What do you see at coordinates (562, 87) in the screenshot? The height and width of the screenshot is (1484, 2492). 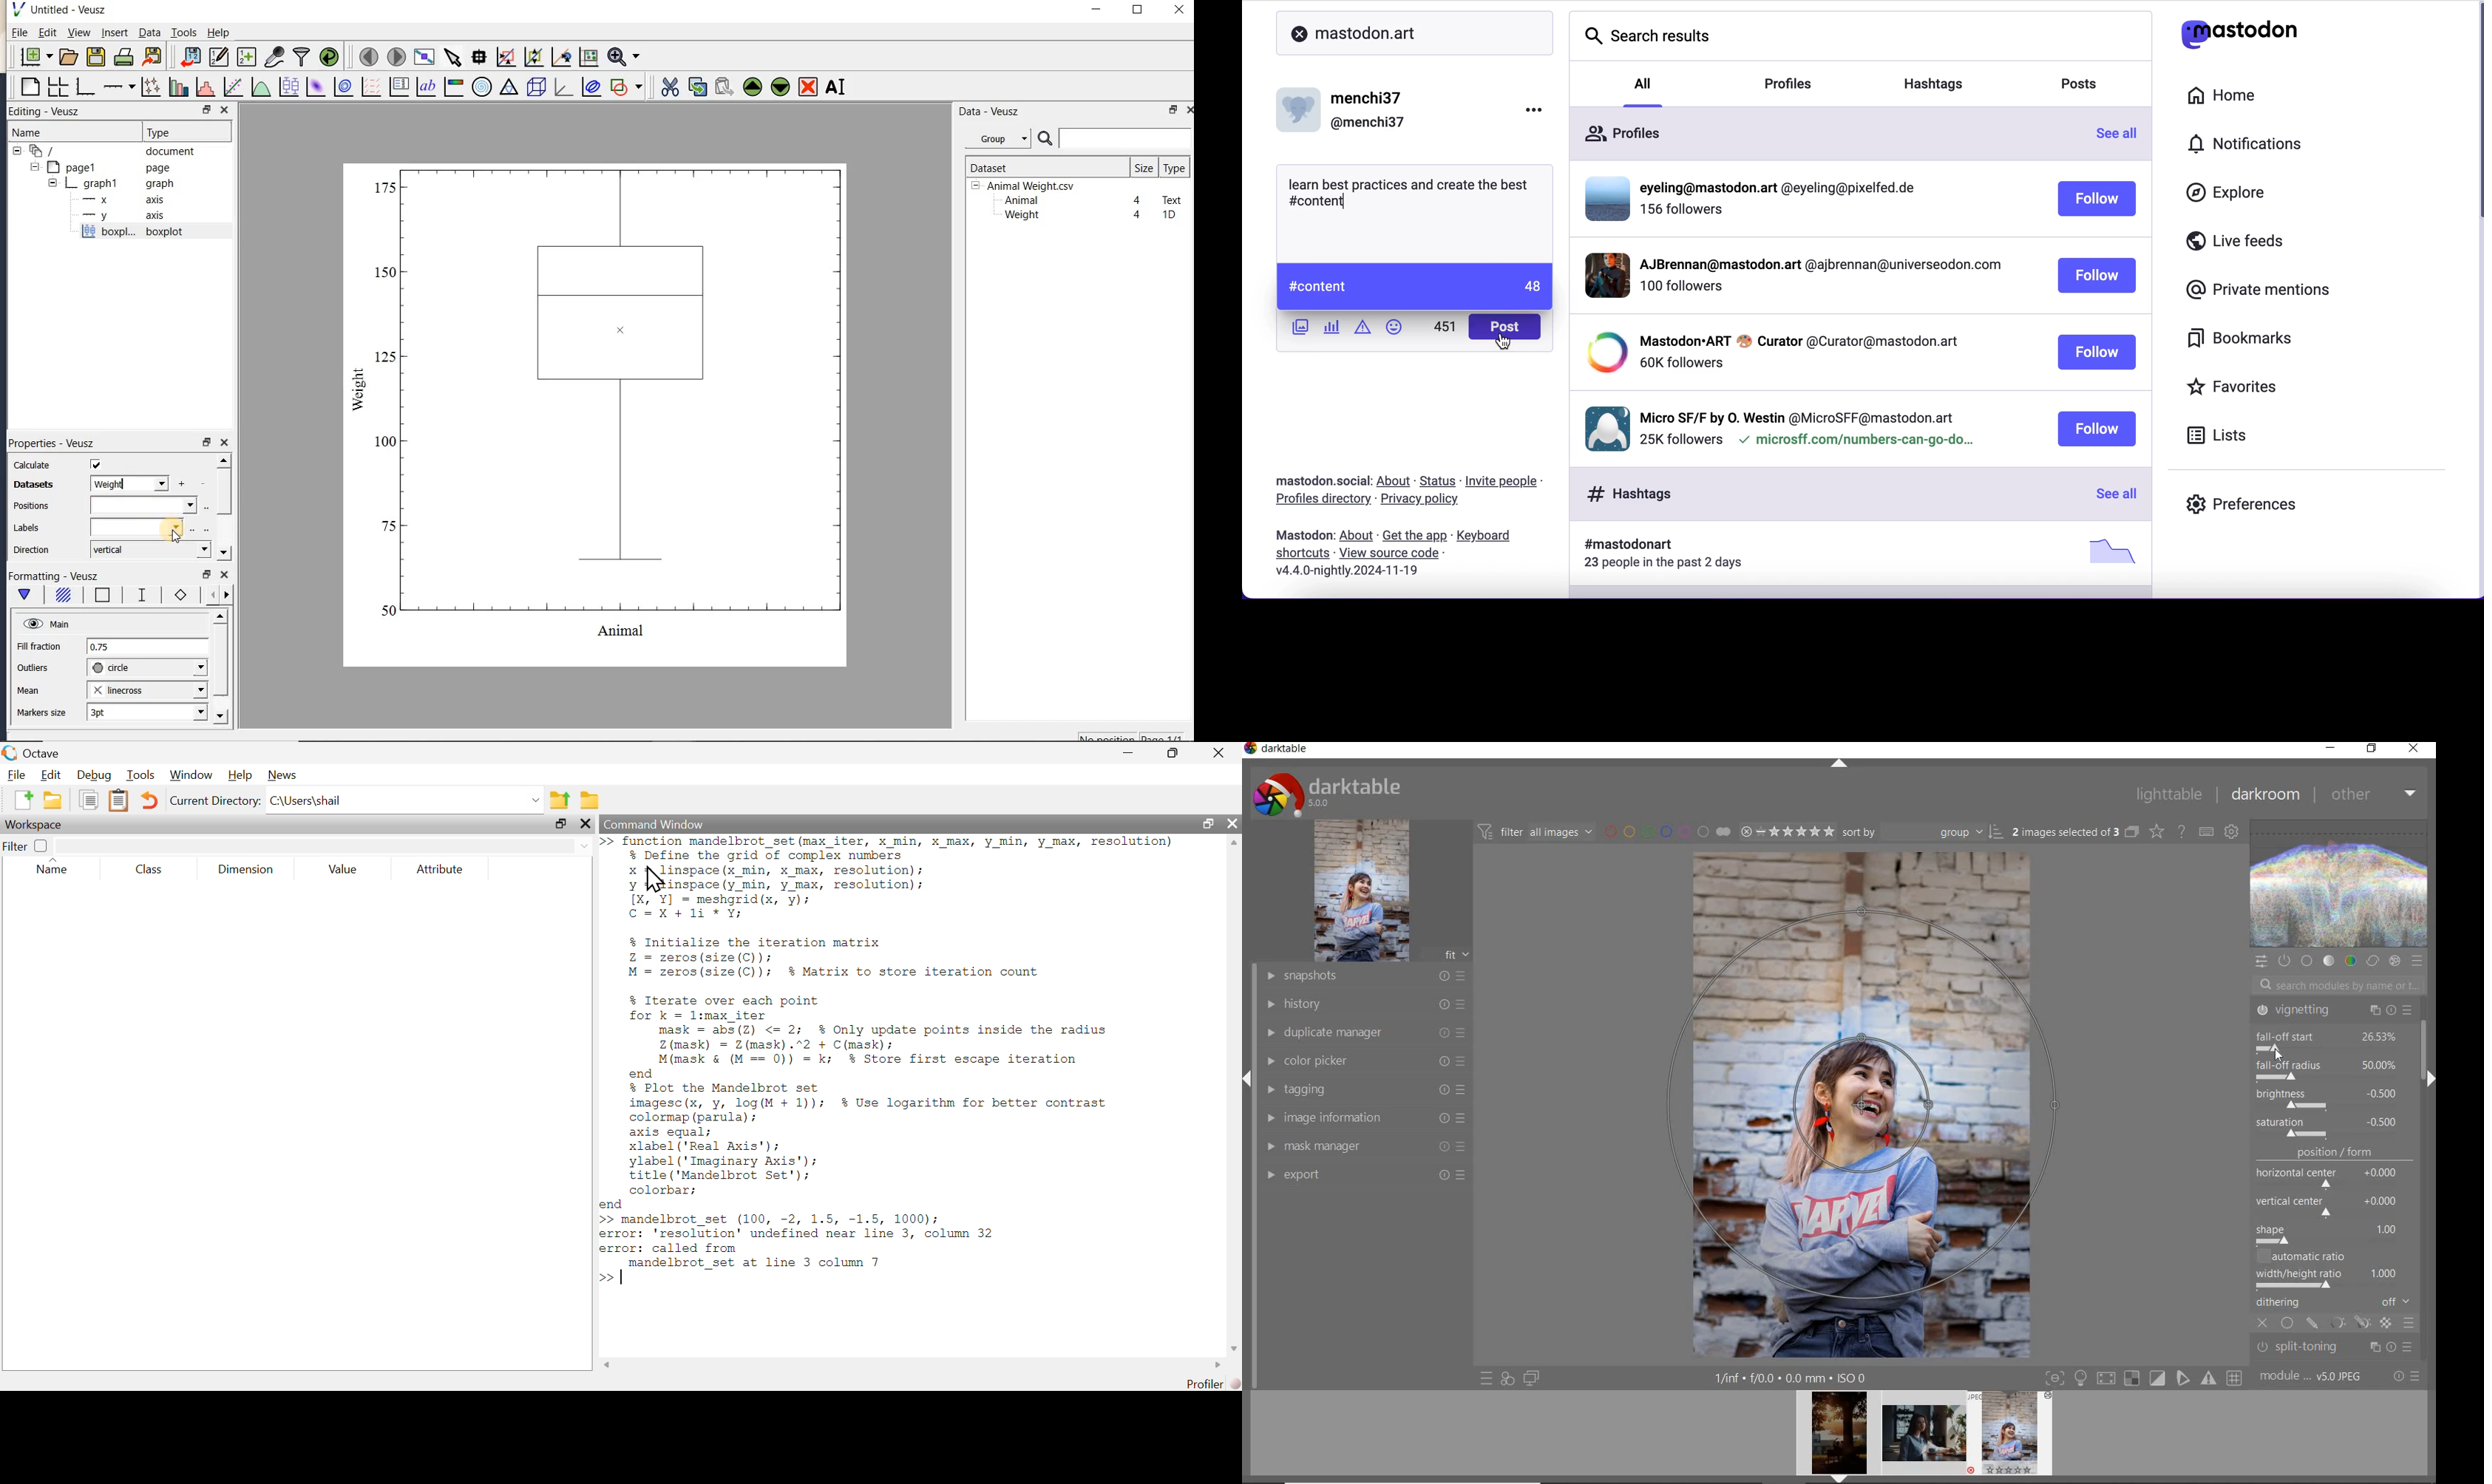 I see `3d graph` at bounding box center [562, 87].